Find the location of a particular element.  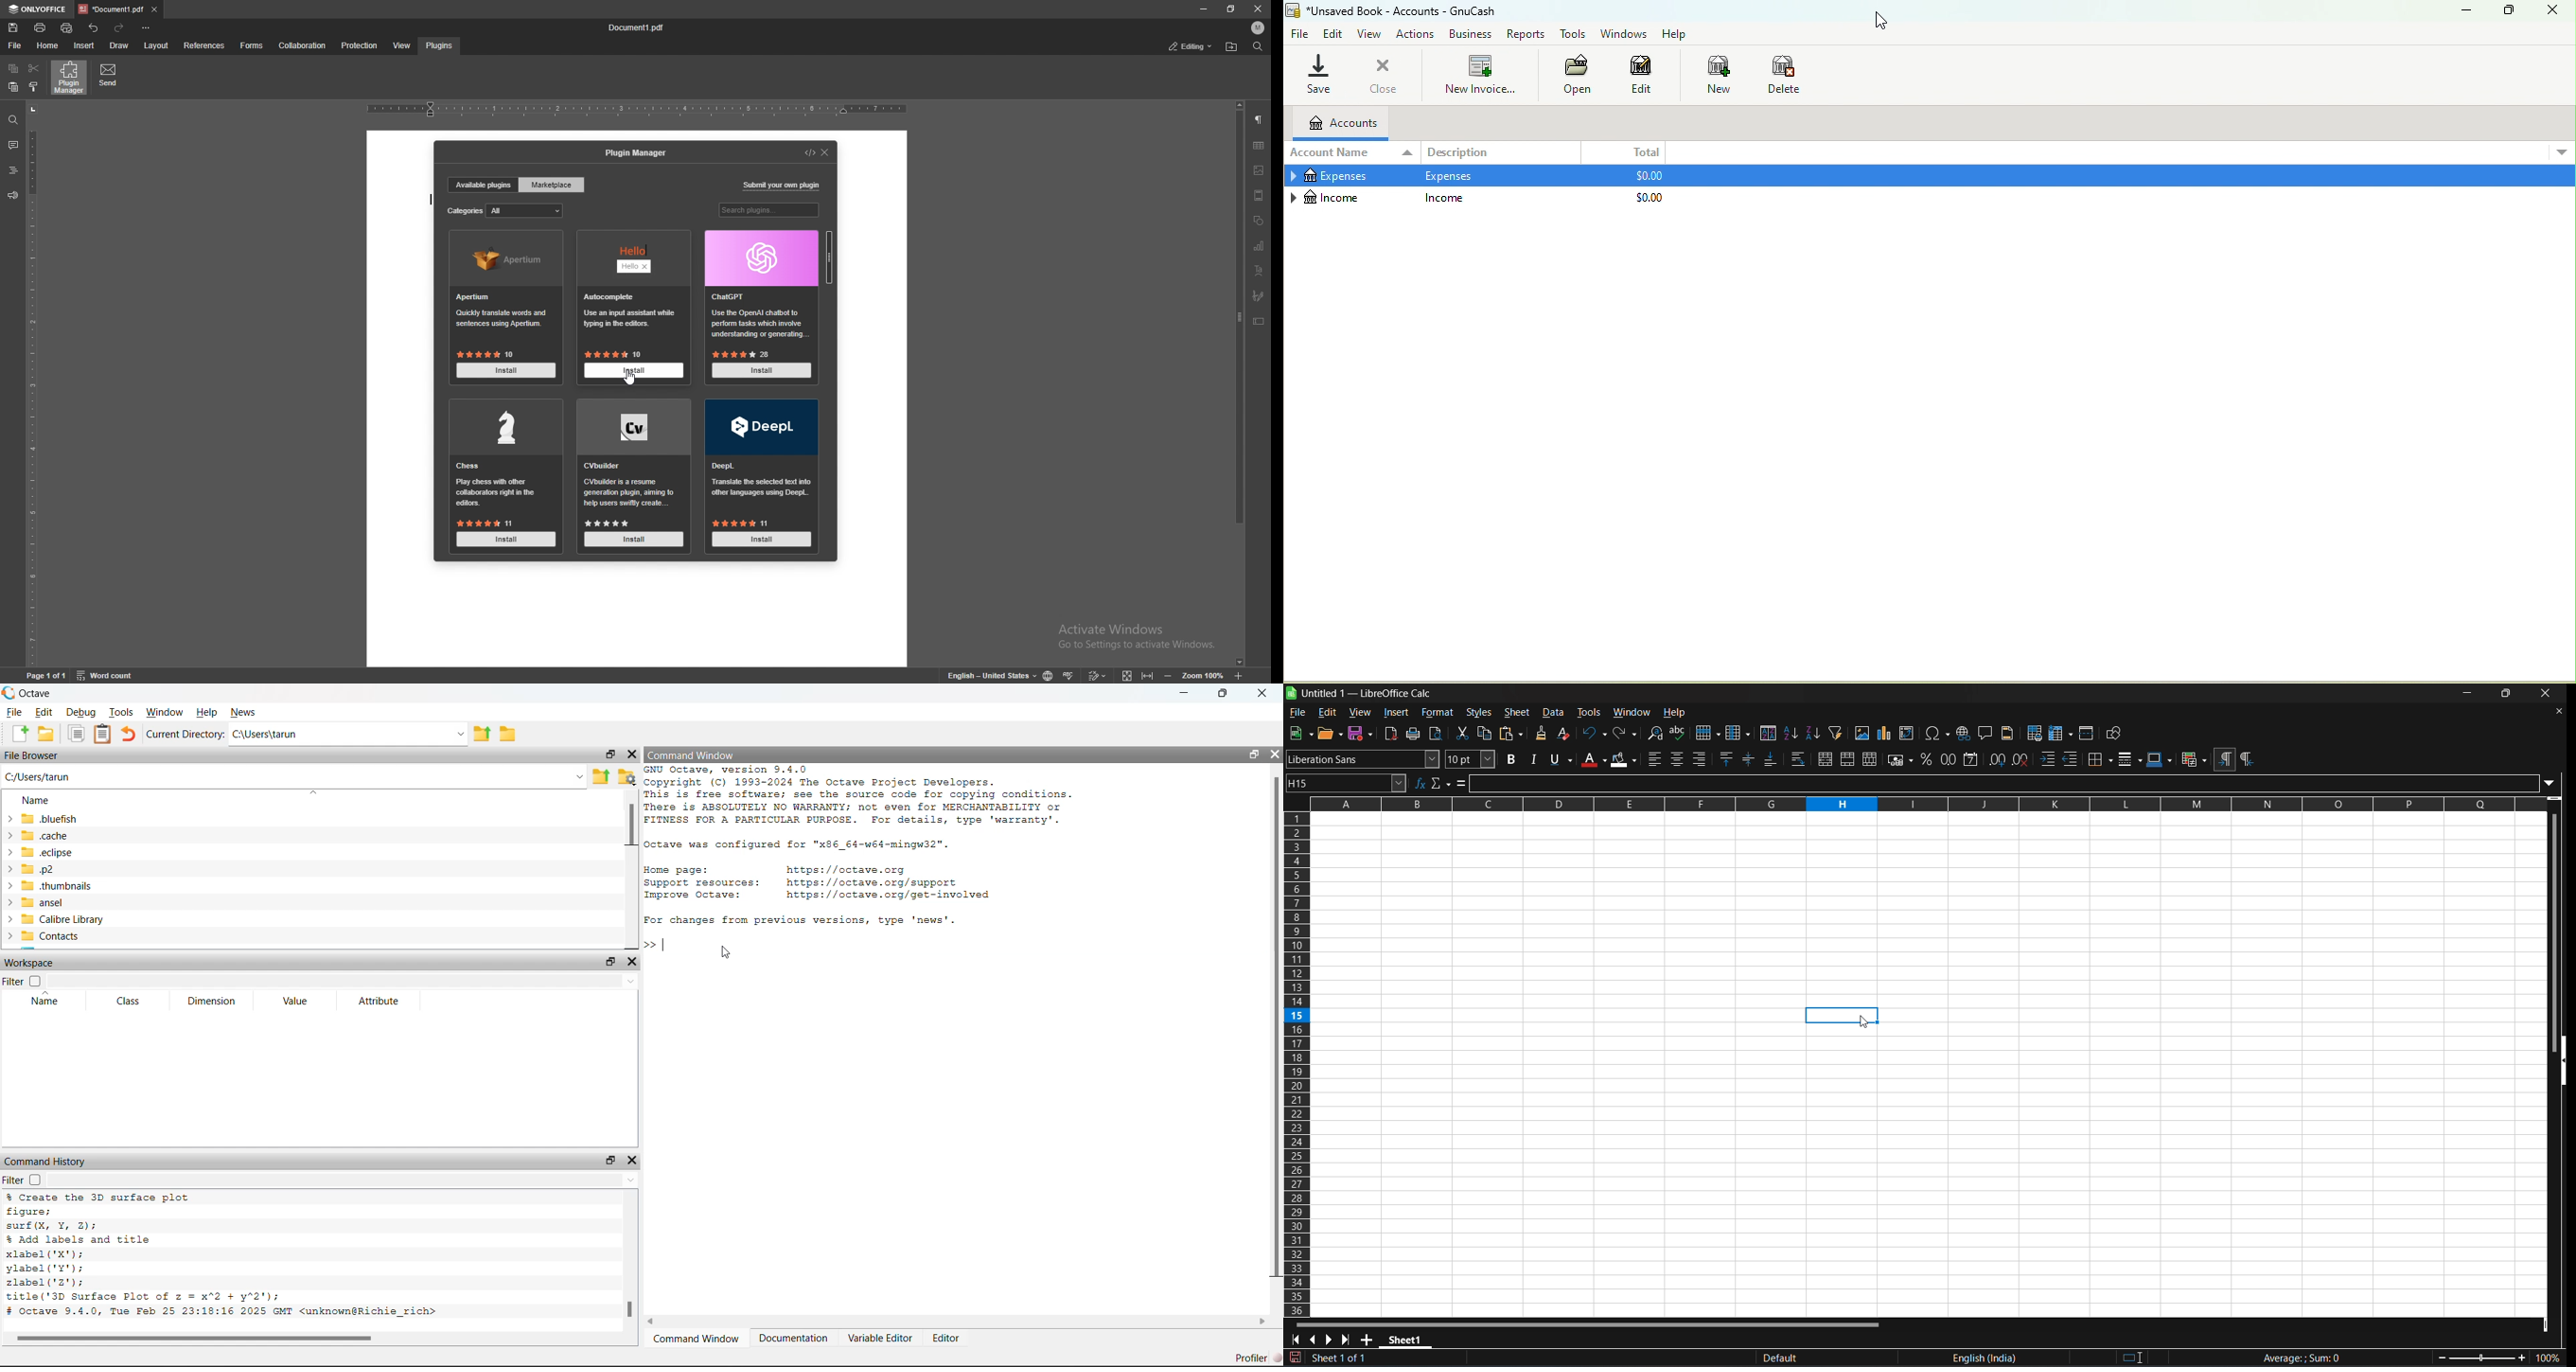

align right is located at coordinates (1702, 759).